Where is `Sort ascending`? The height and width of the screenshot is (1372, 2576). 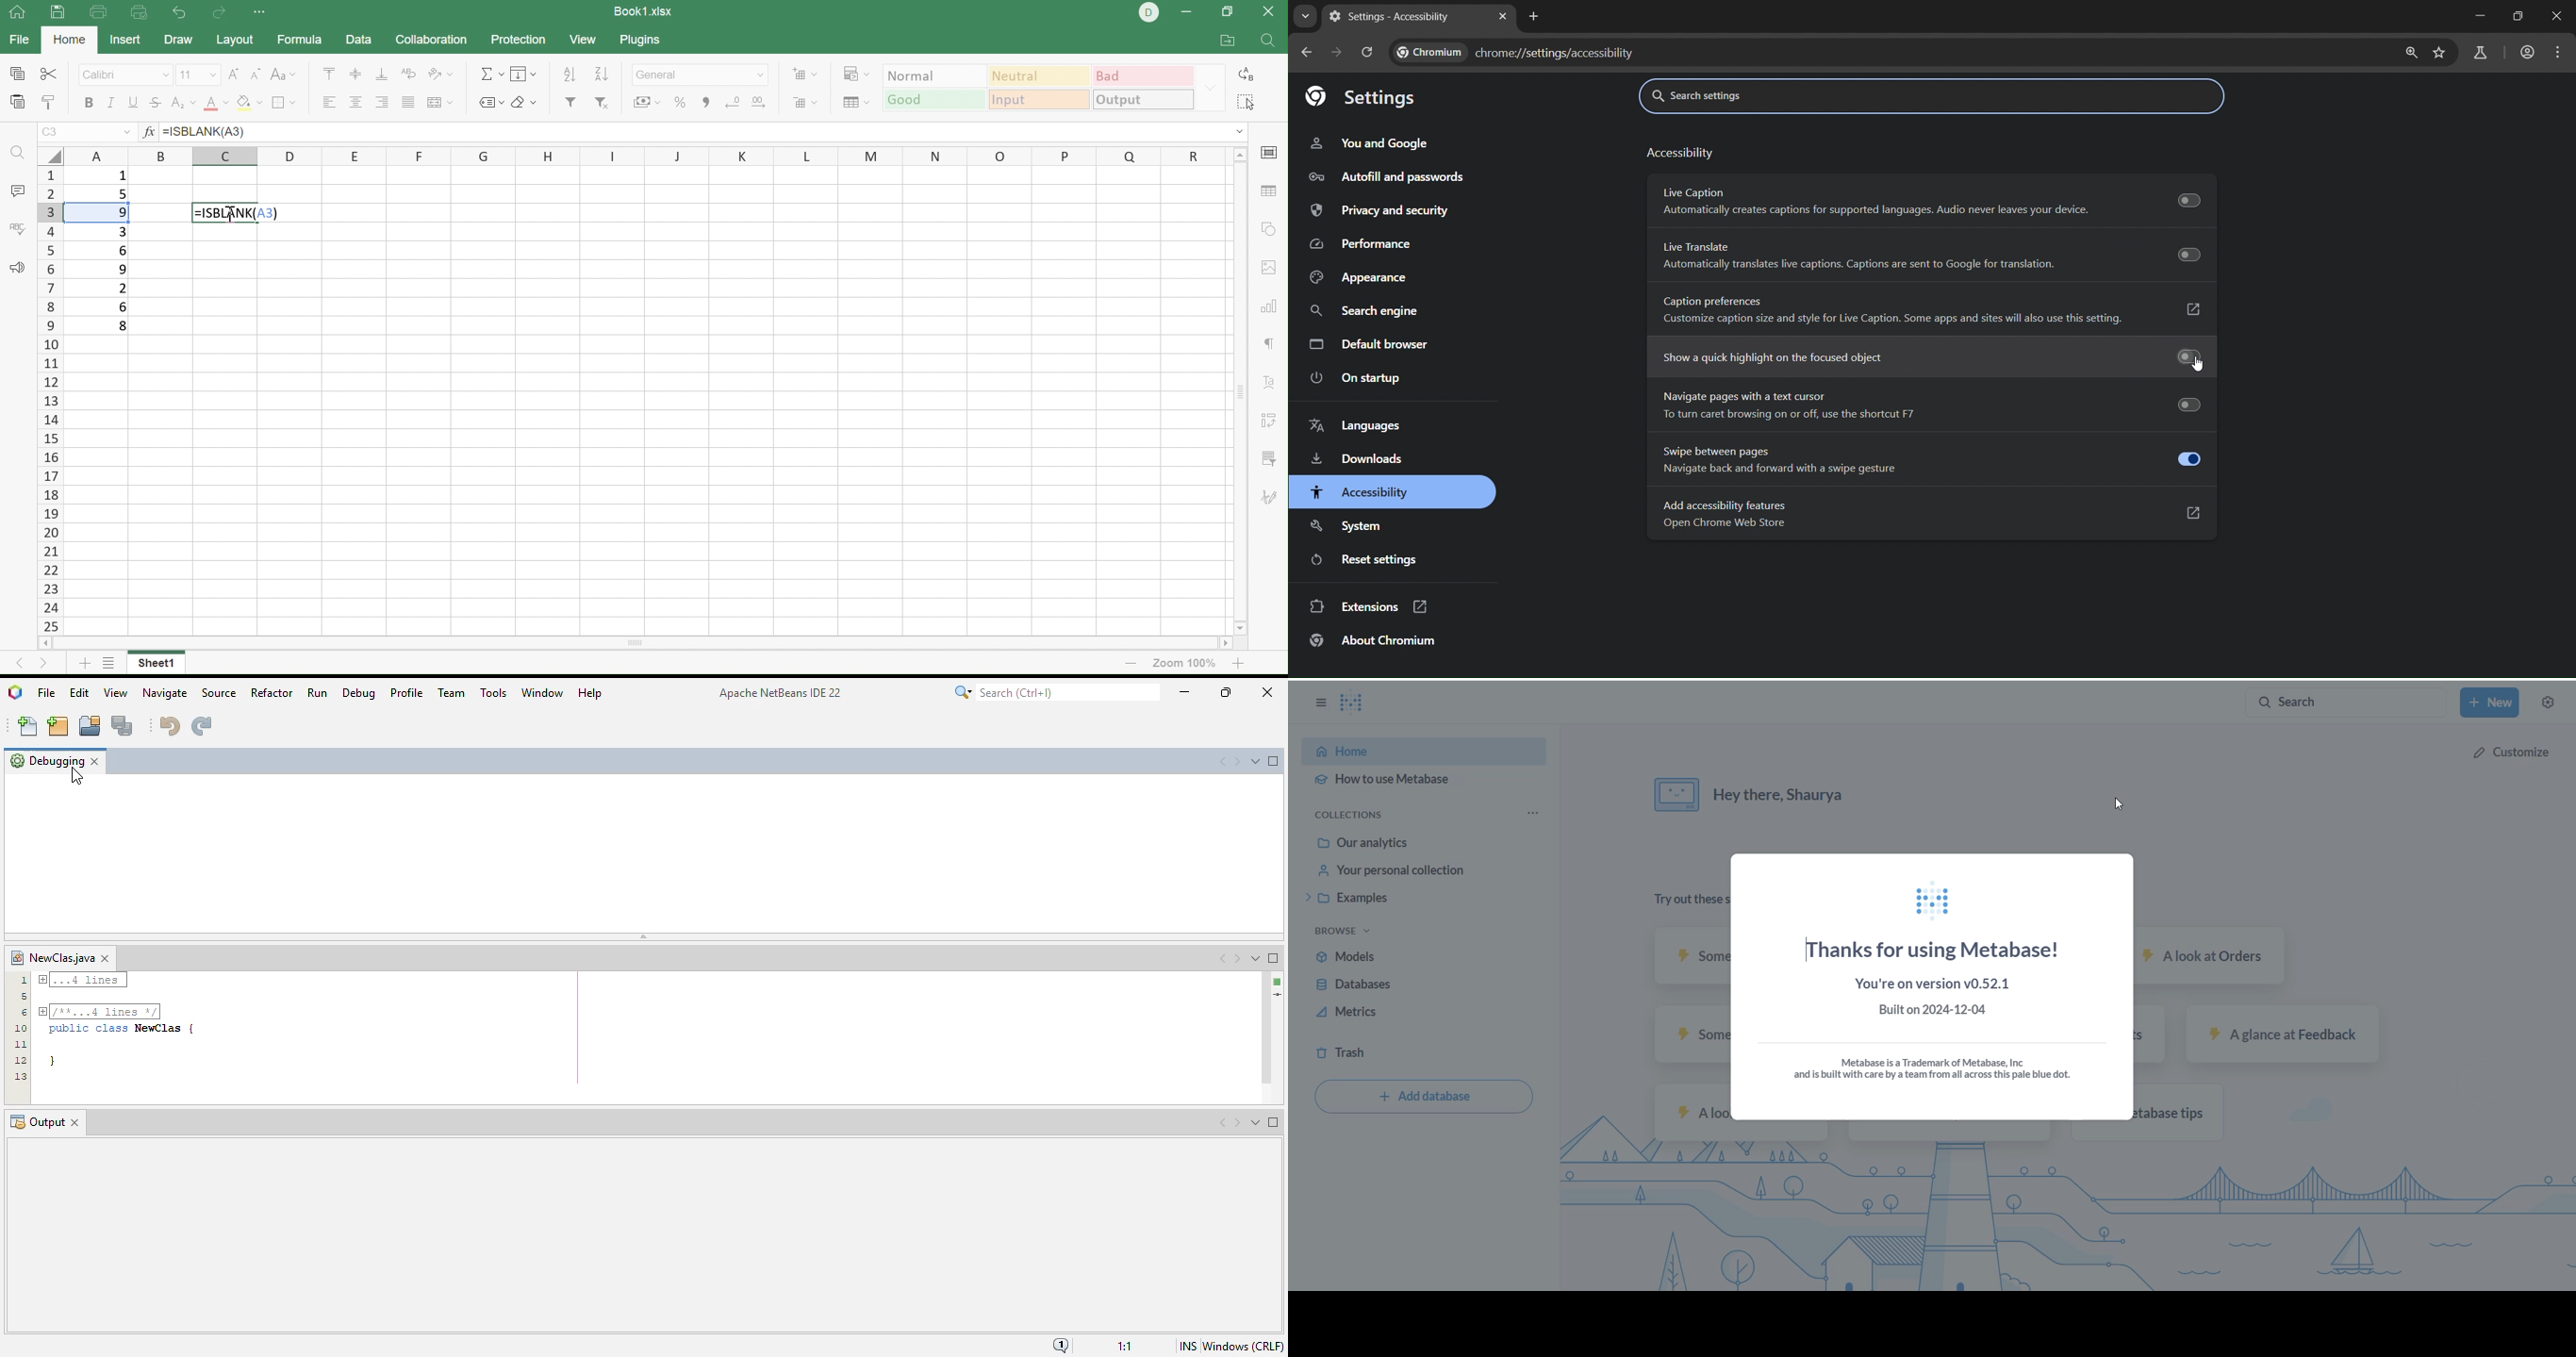 Sort ascending is located at coordinates (602, 72).